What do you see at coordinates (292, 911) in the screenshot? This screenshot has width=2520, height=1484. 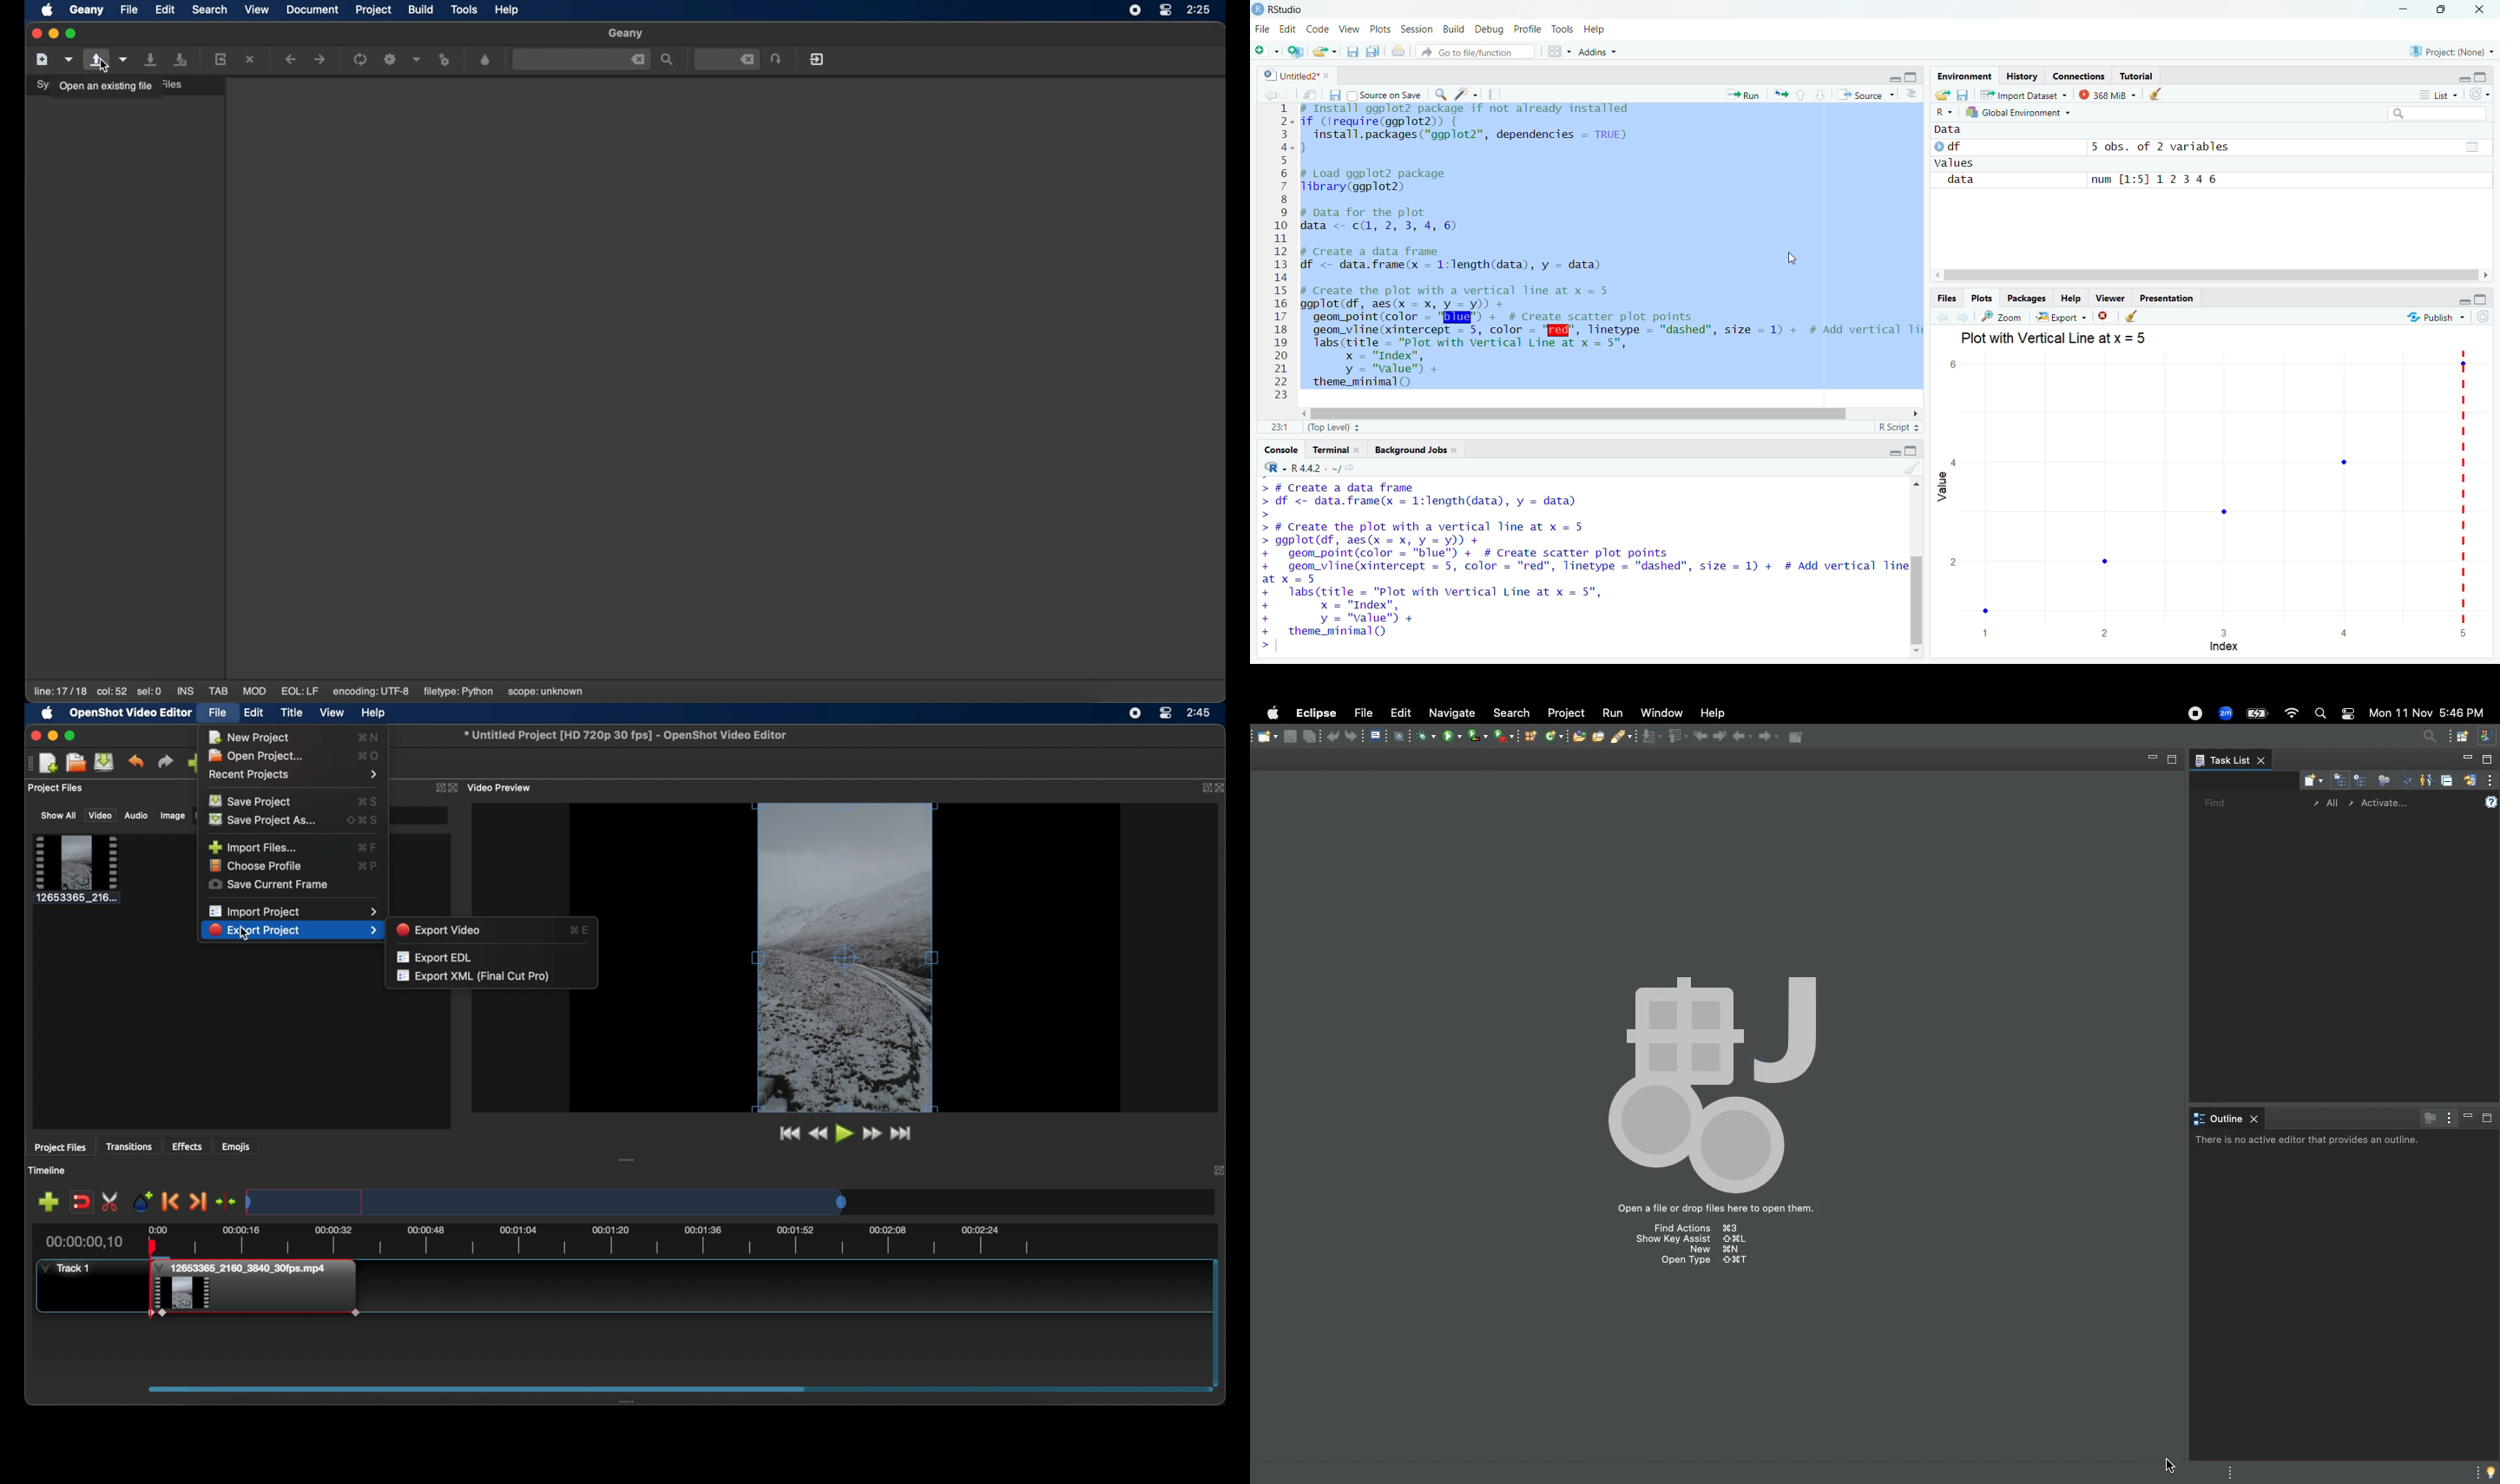 I see `import project menu` at bounding box center [292, 911].